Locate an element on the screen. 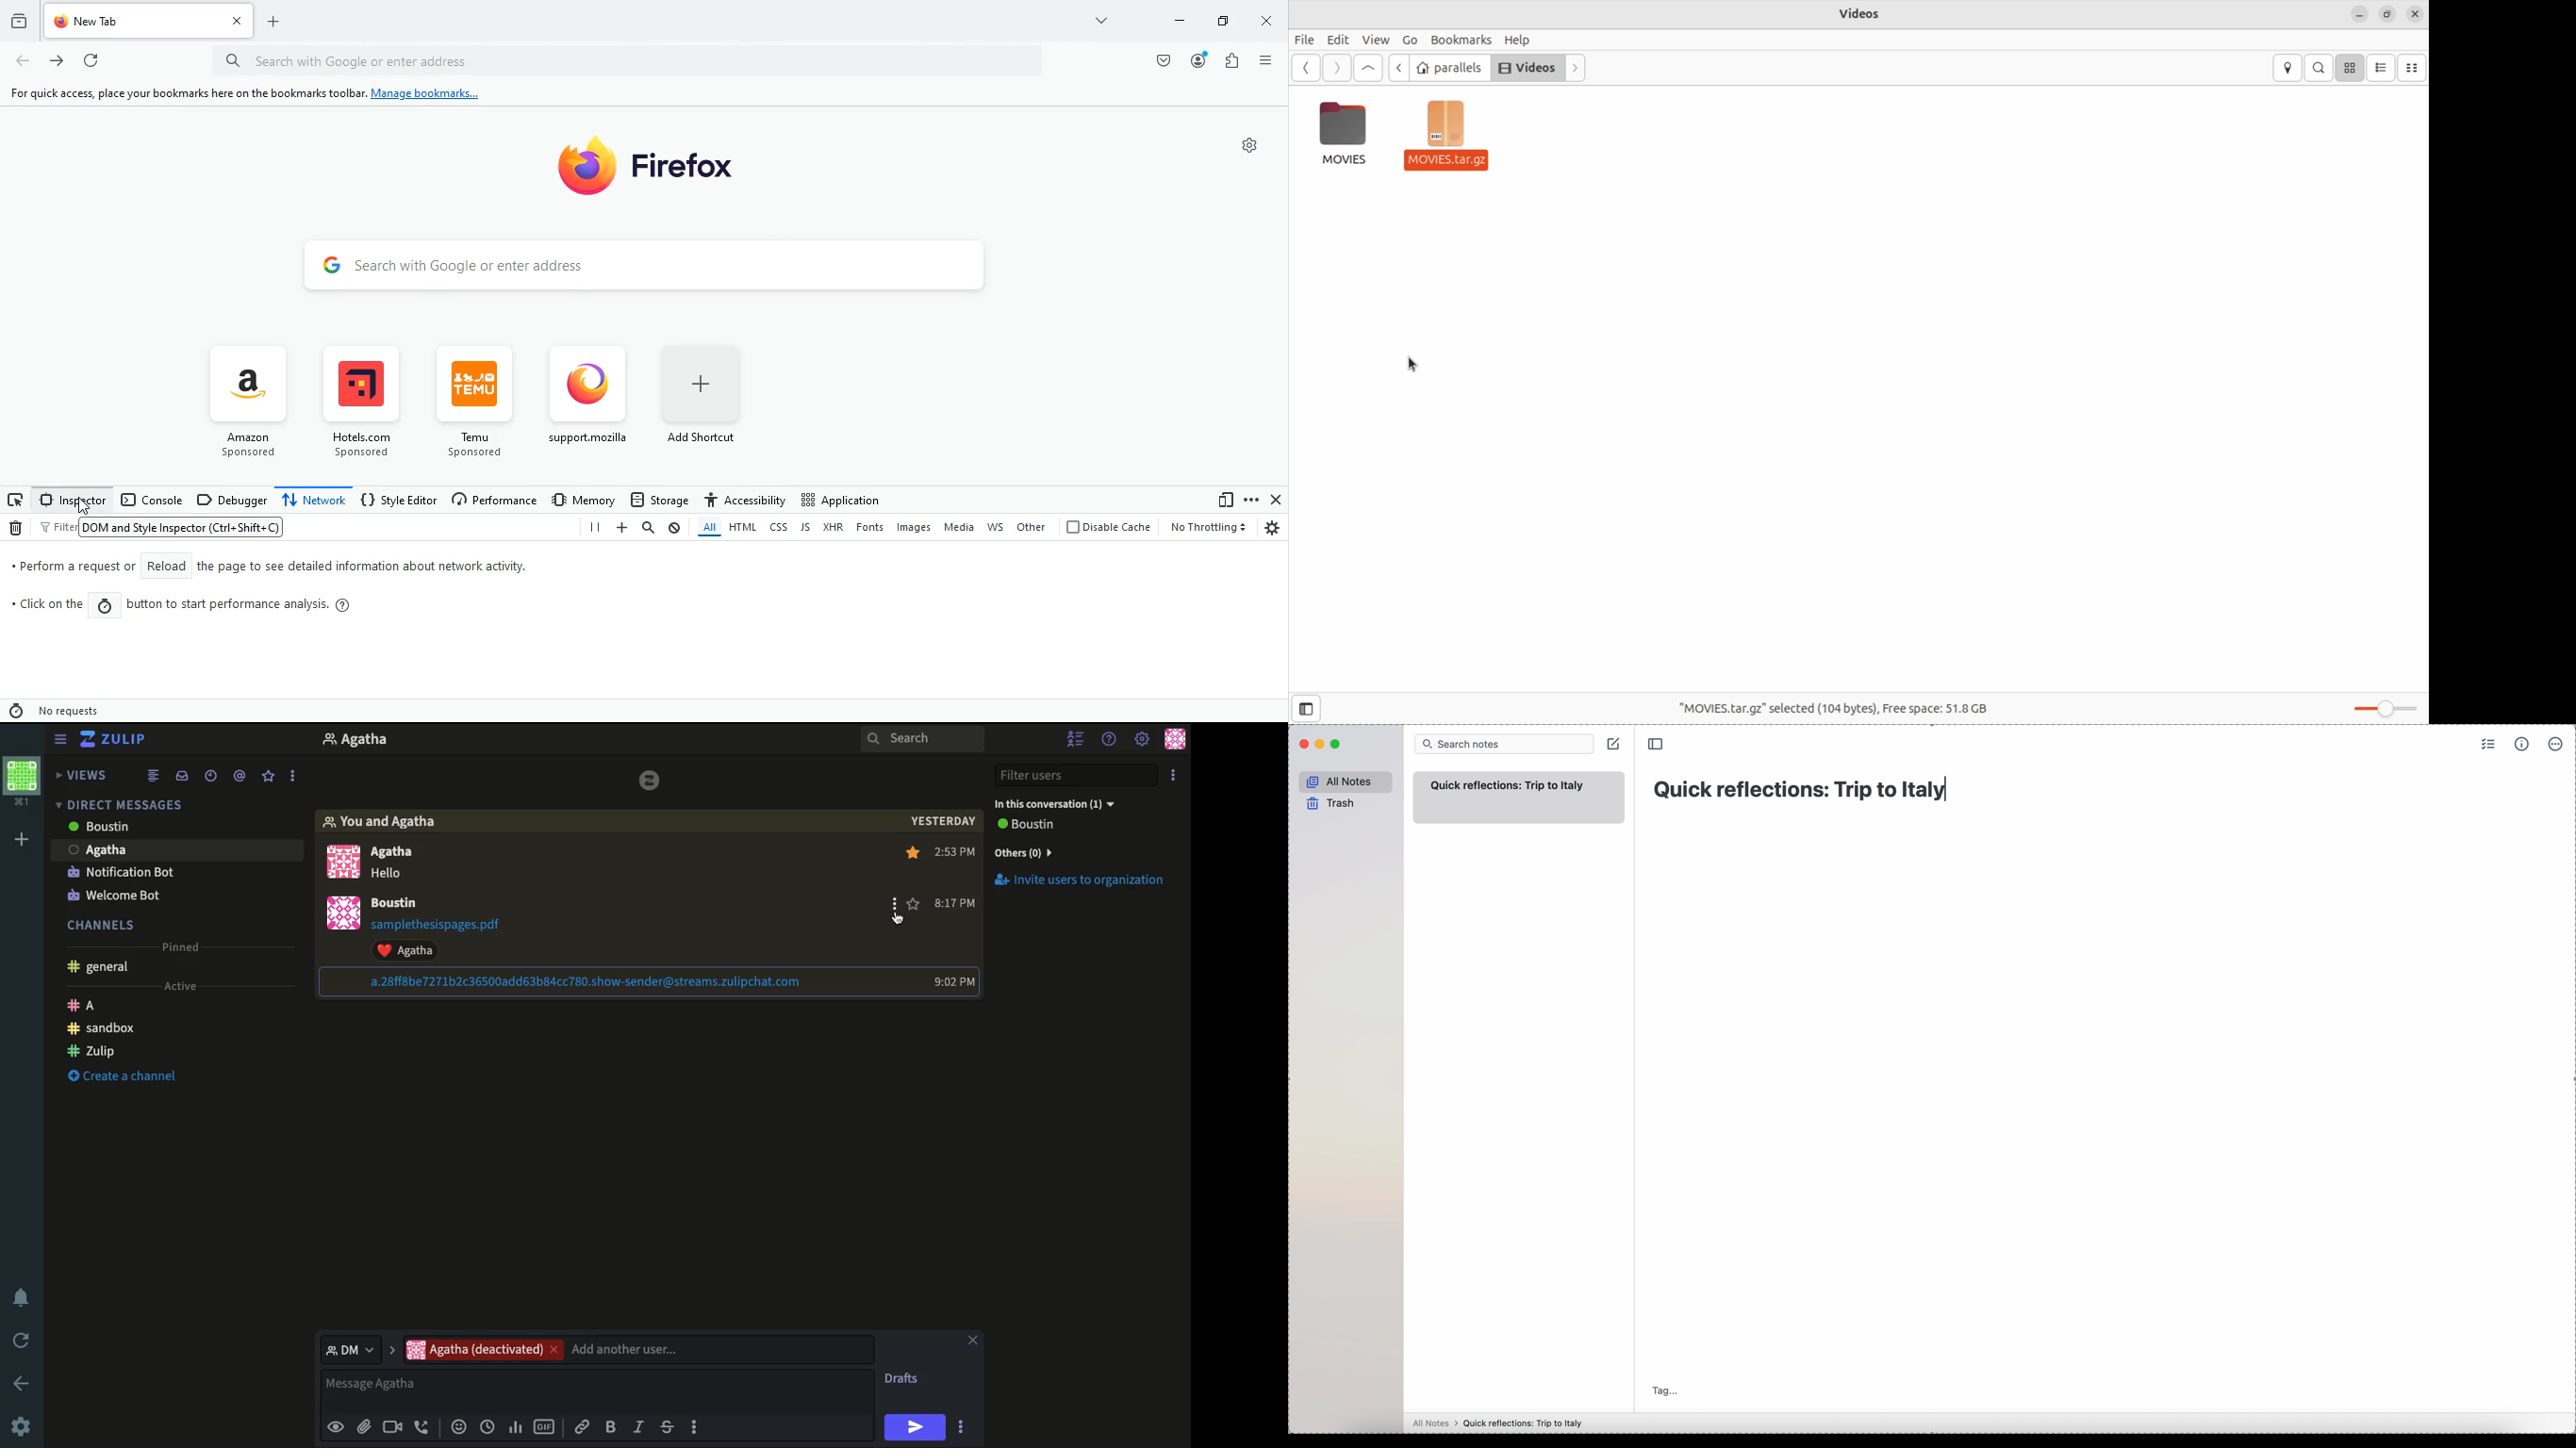 The width and height of the screenshot is (2576, 1456). more options is located at coordinates (2556, 745).